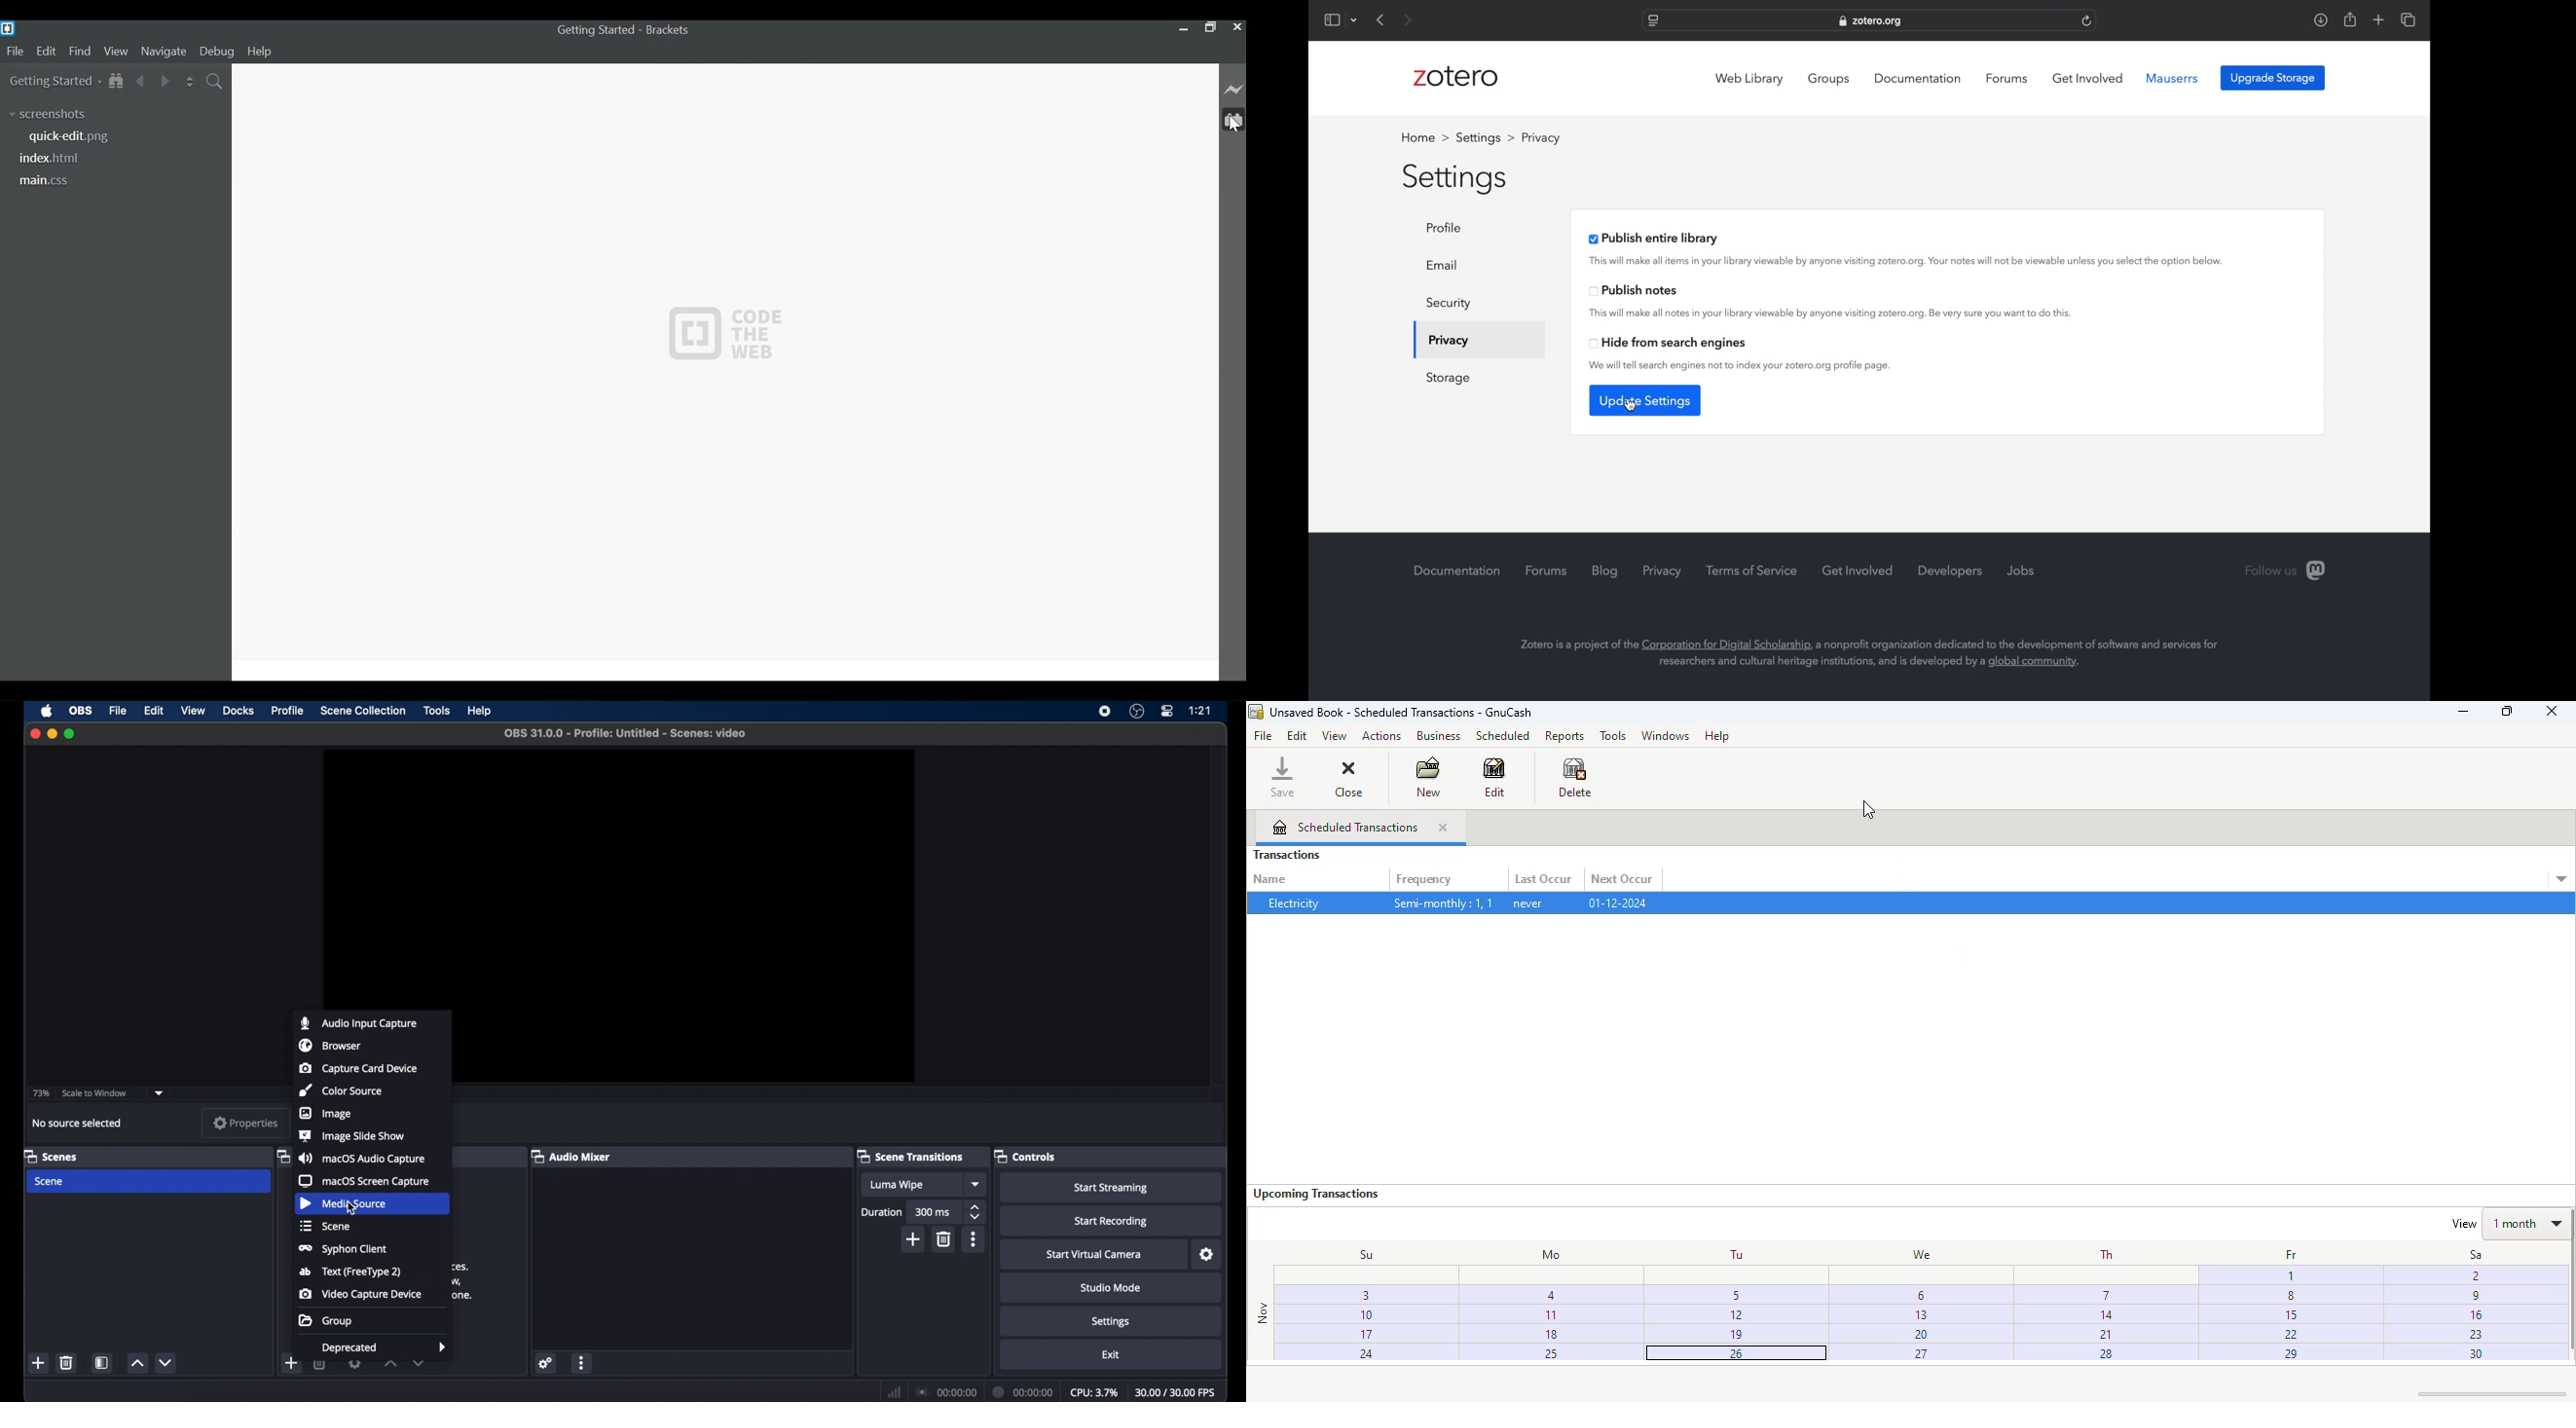  Describe the element at coordinates (238, 711) in the screenshot. I see `docks` at that location.